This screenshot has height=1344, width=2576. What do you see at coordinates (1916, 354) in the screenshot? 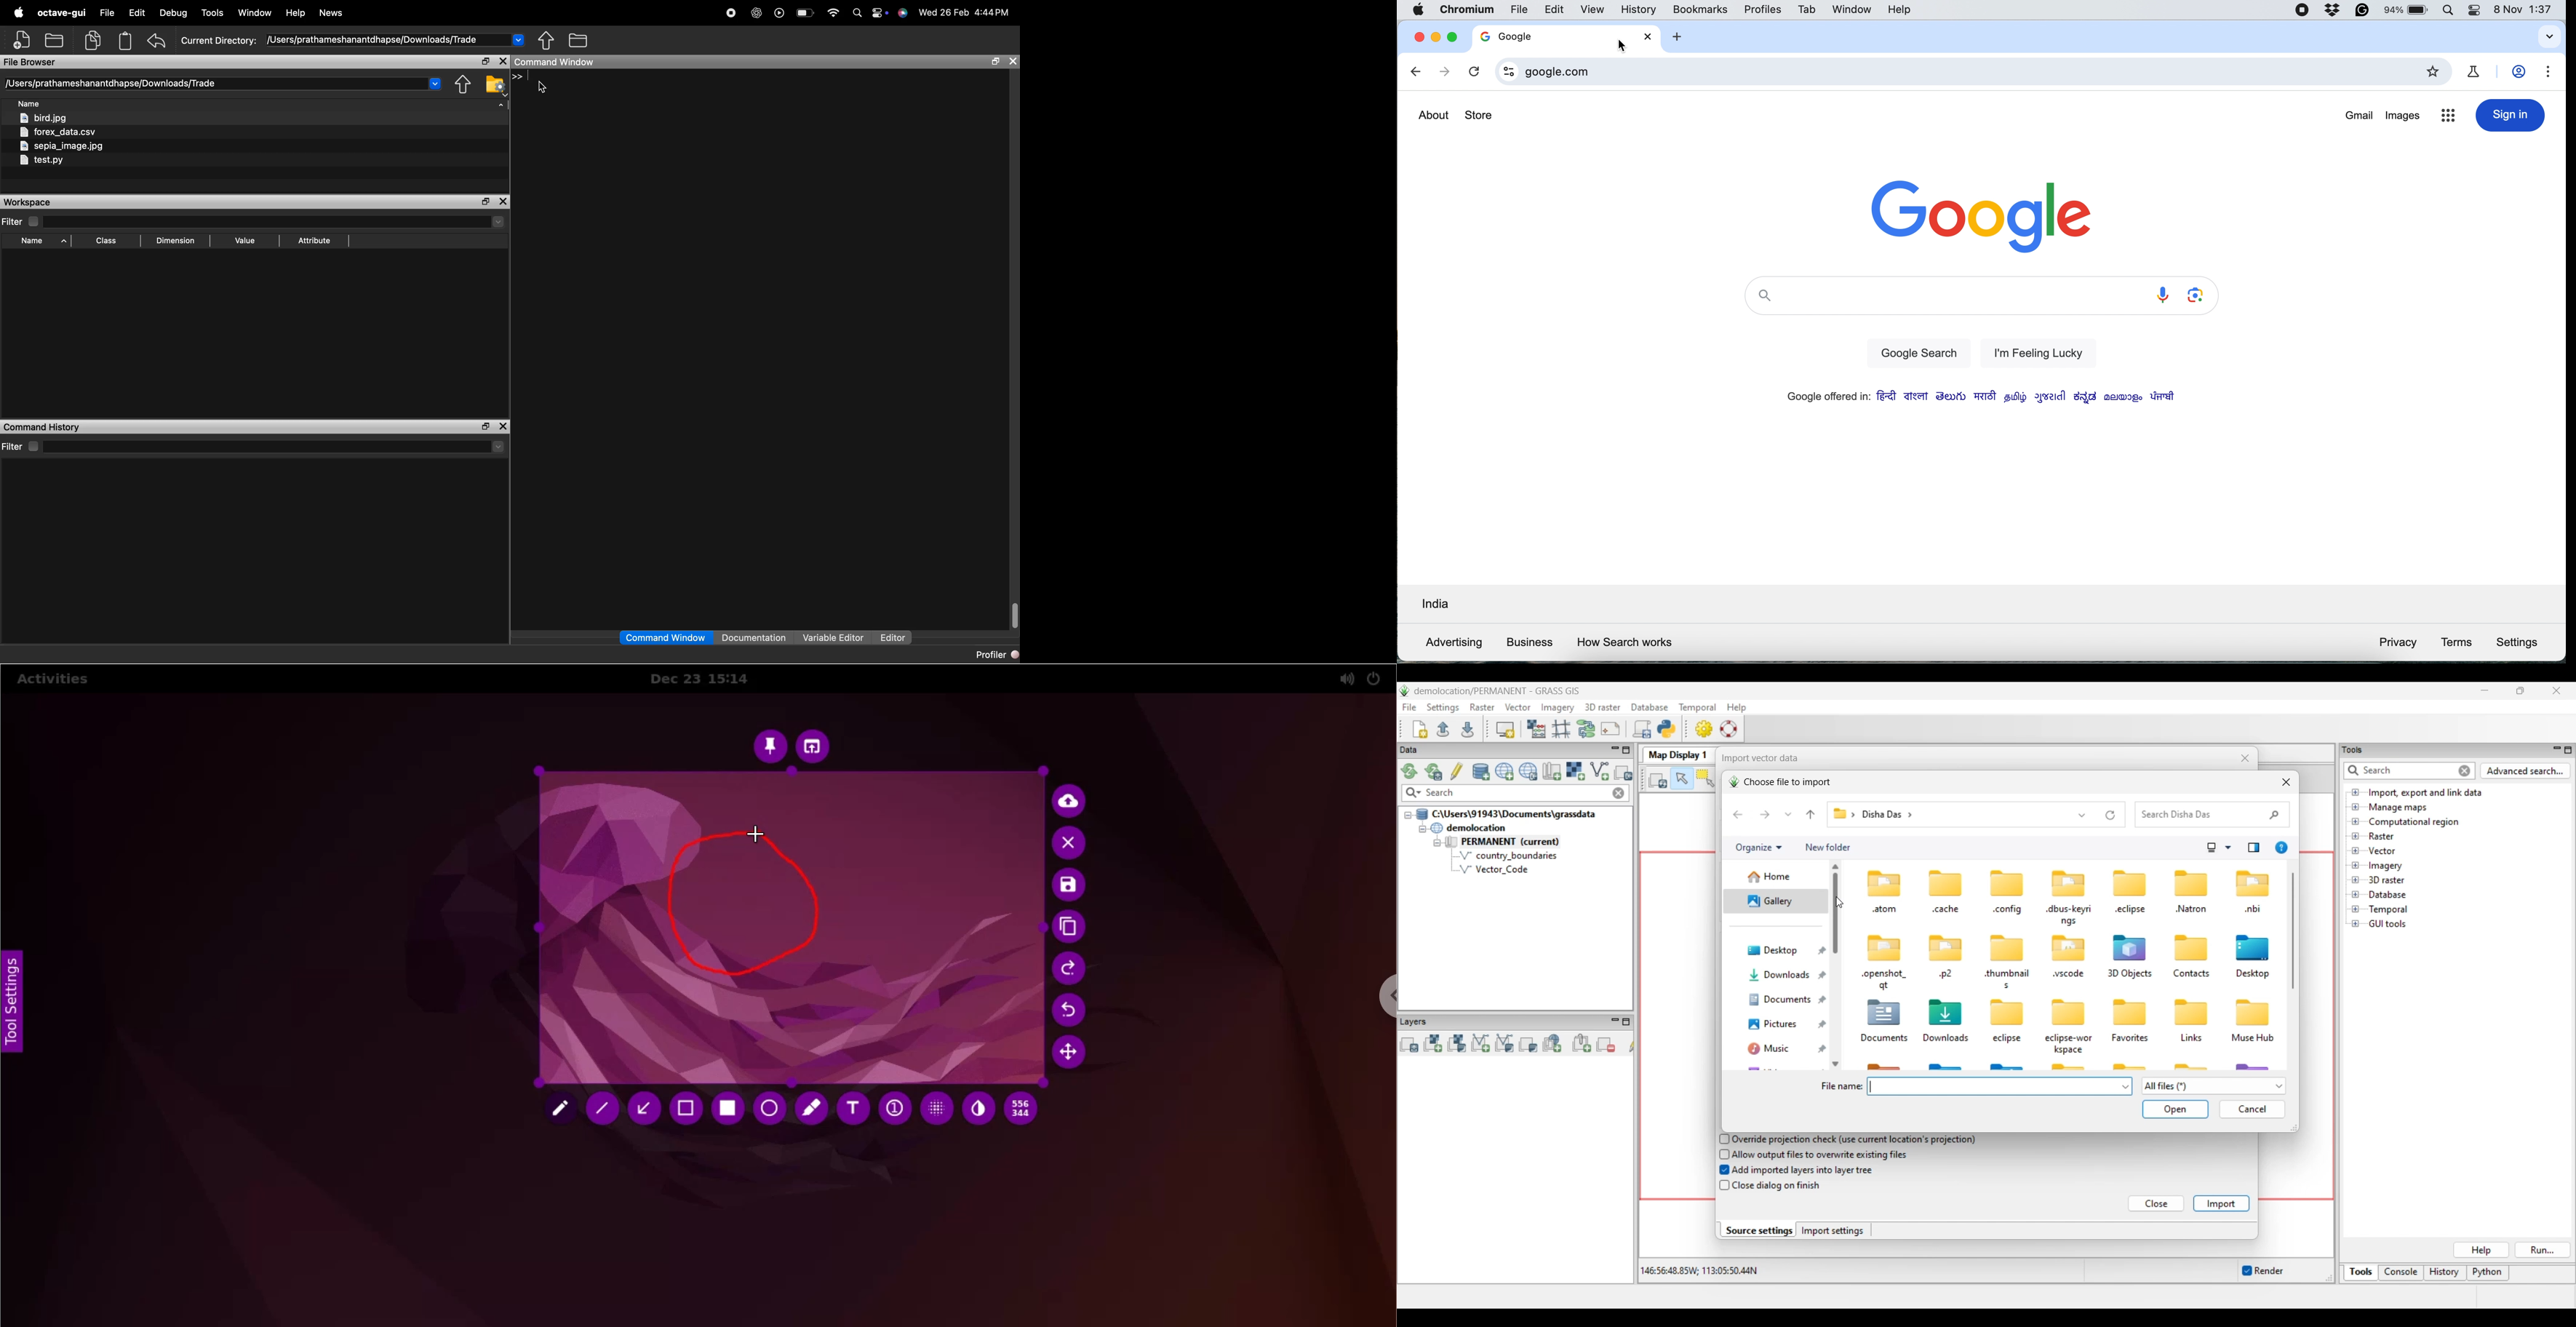
I see `google search` at bounding box center [1916, 354].